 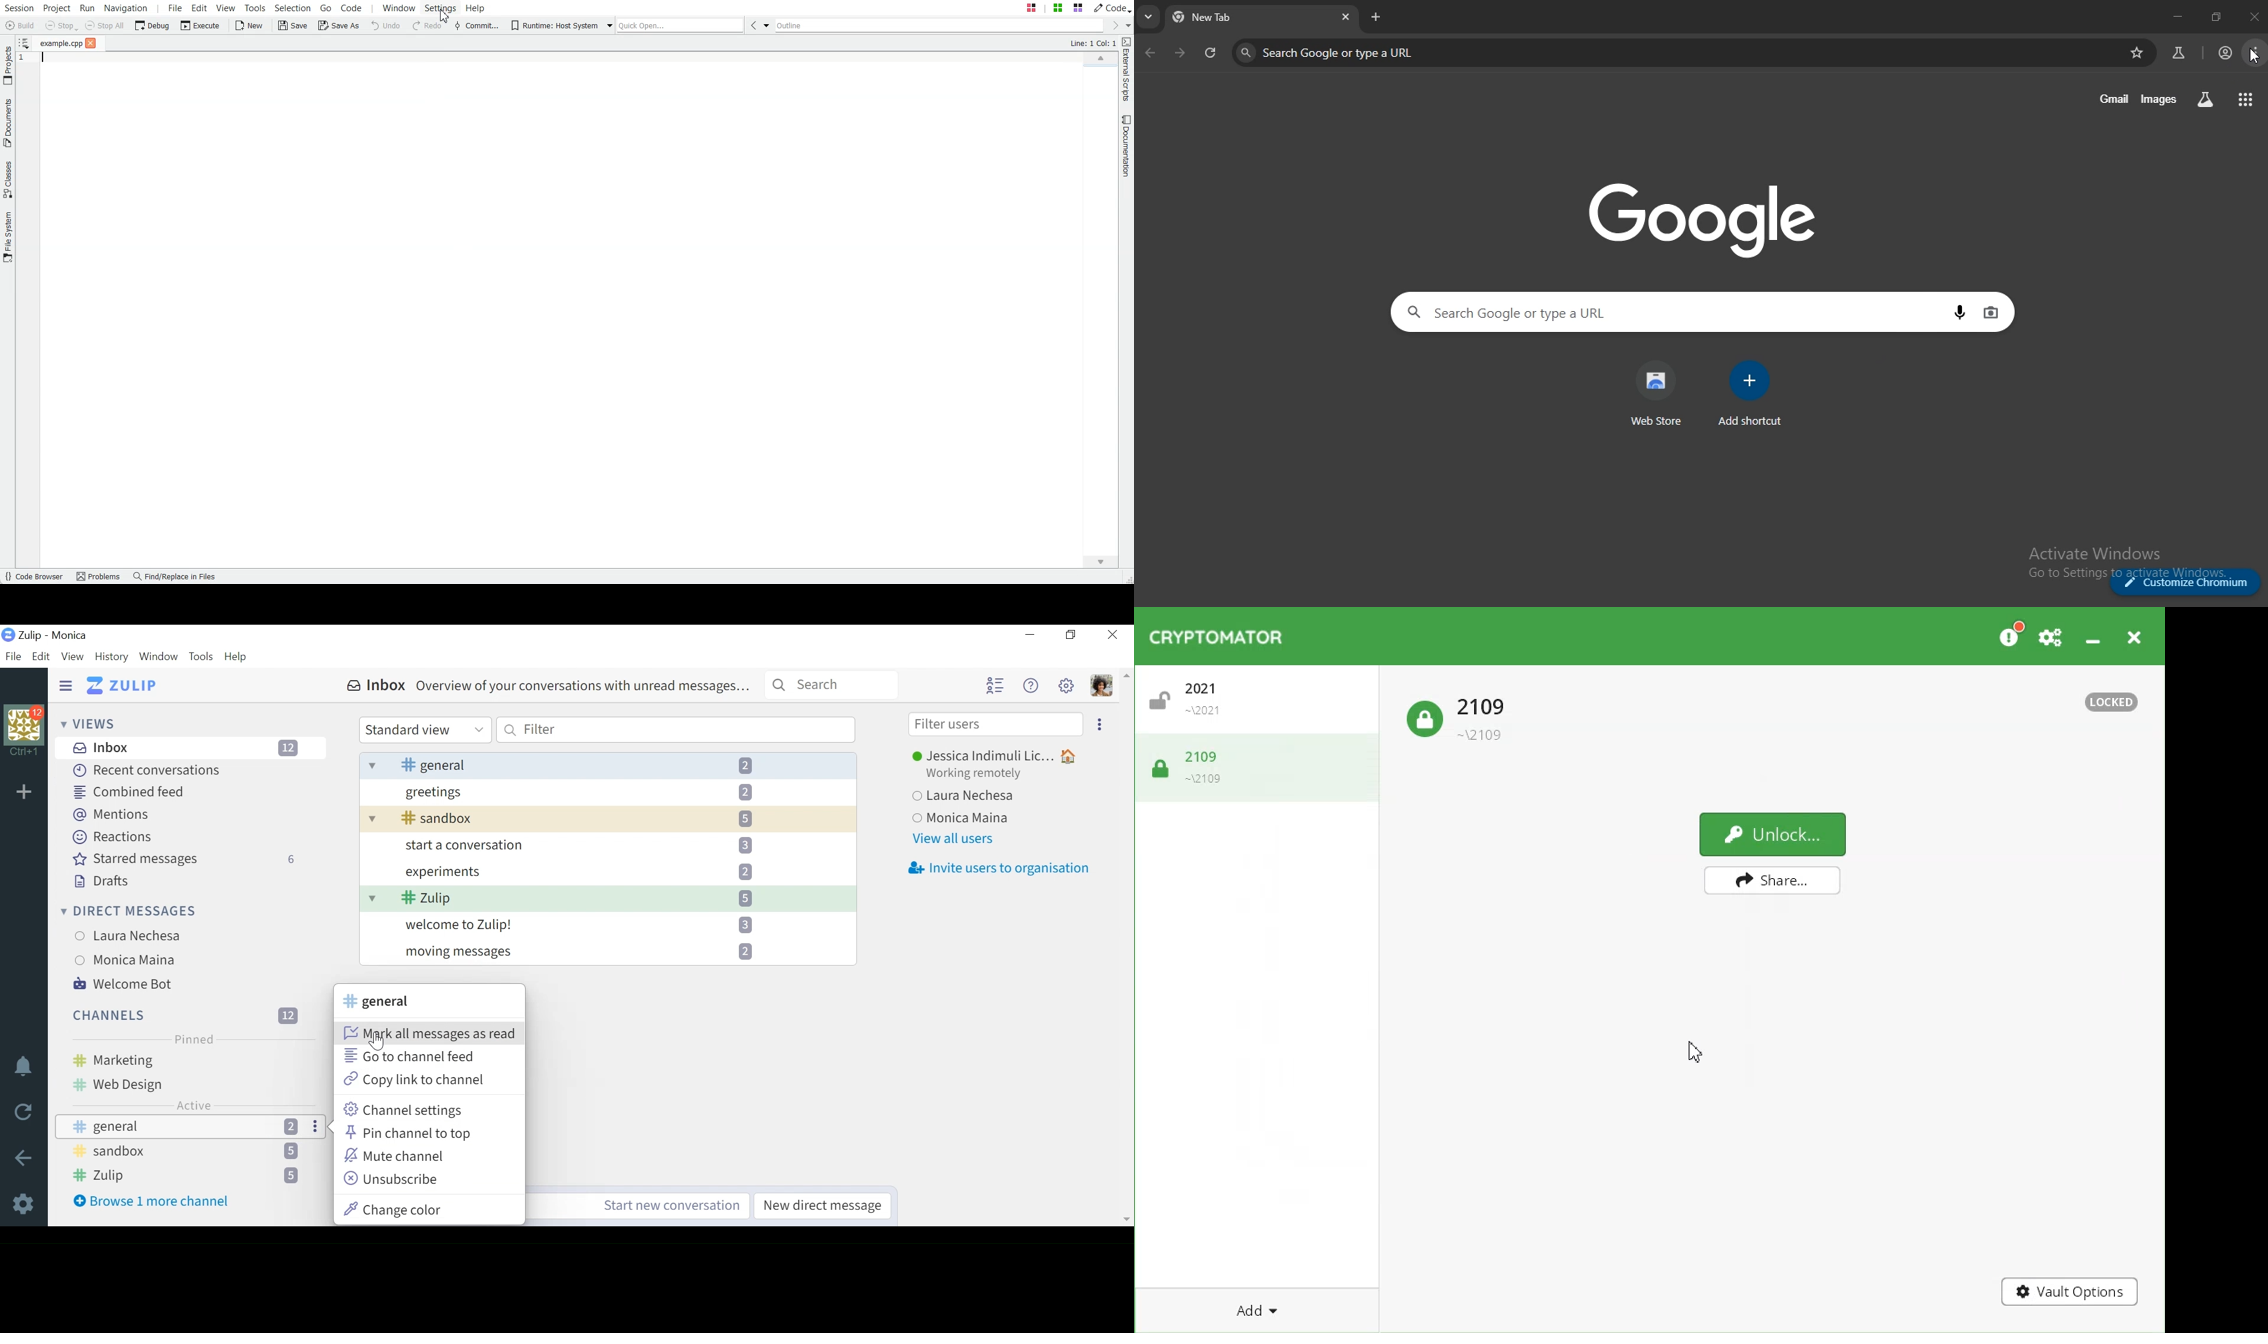 What do you see at coordinates (607, 819) in the screenshot?
I see `Sandbox 5` at bounding box center [607, 819].